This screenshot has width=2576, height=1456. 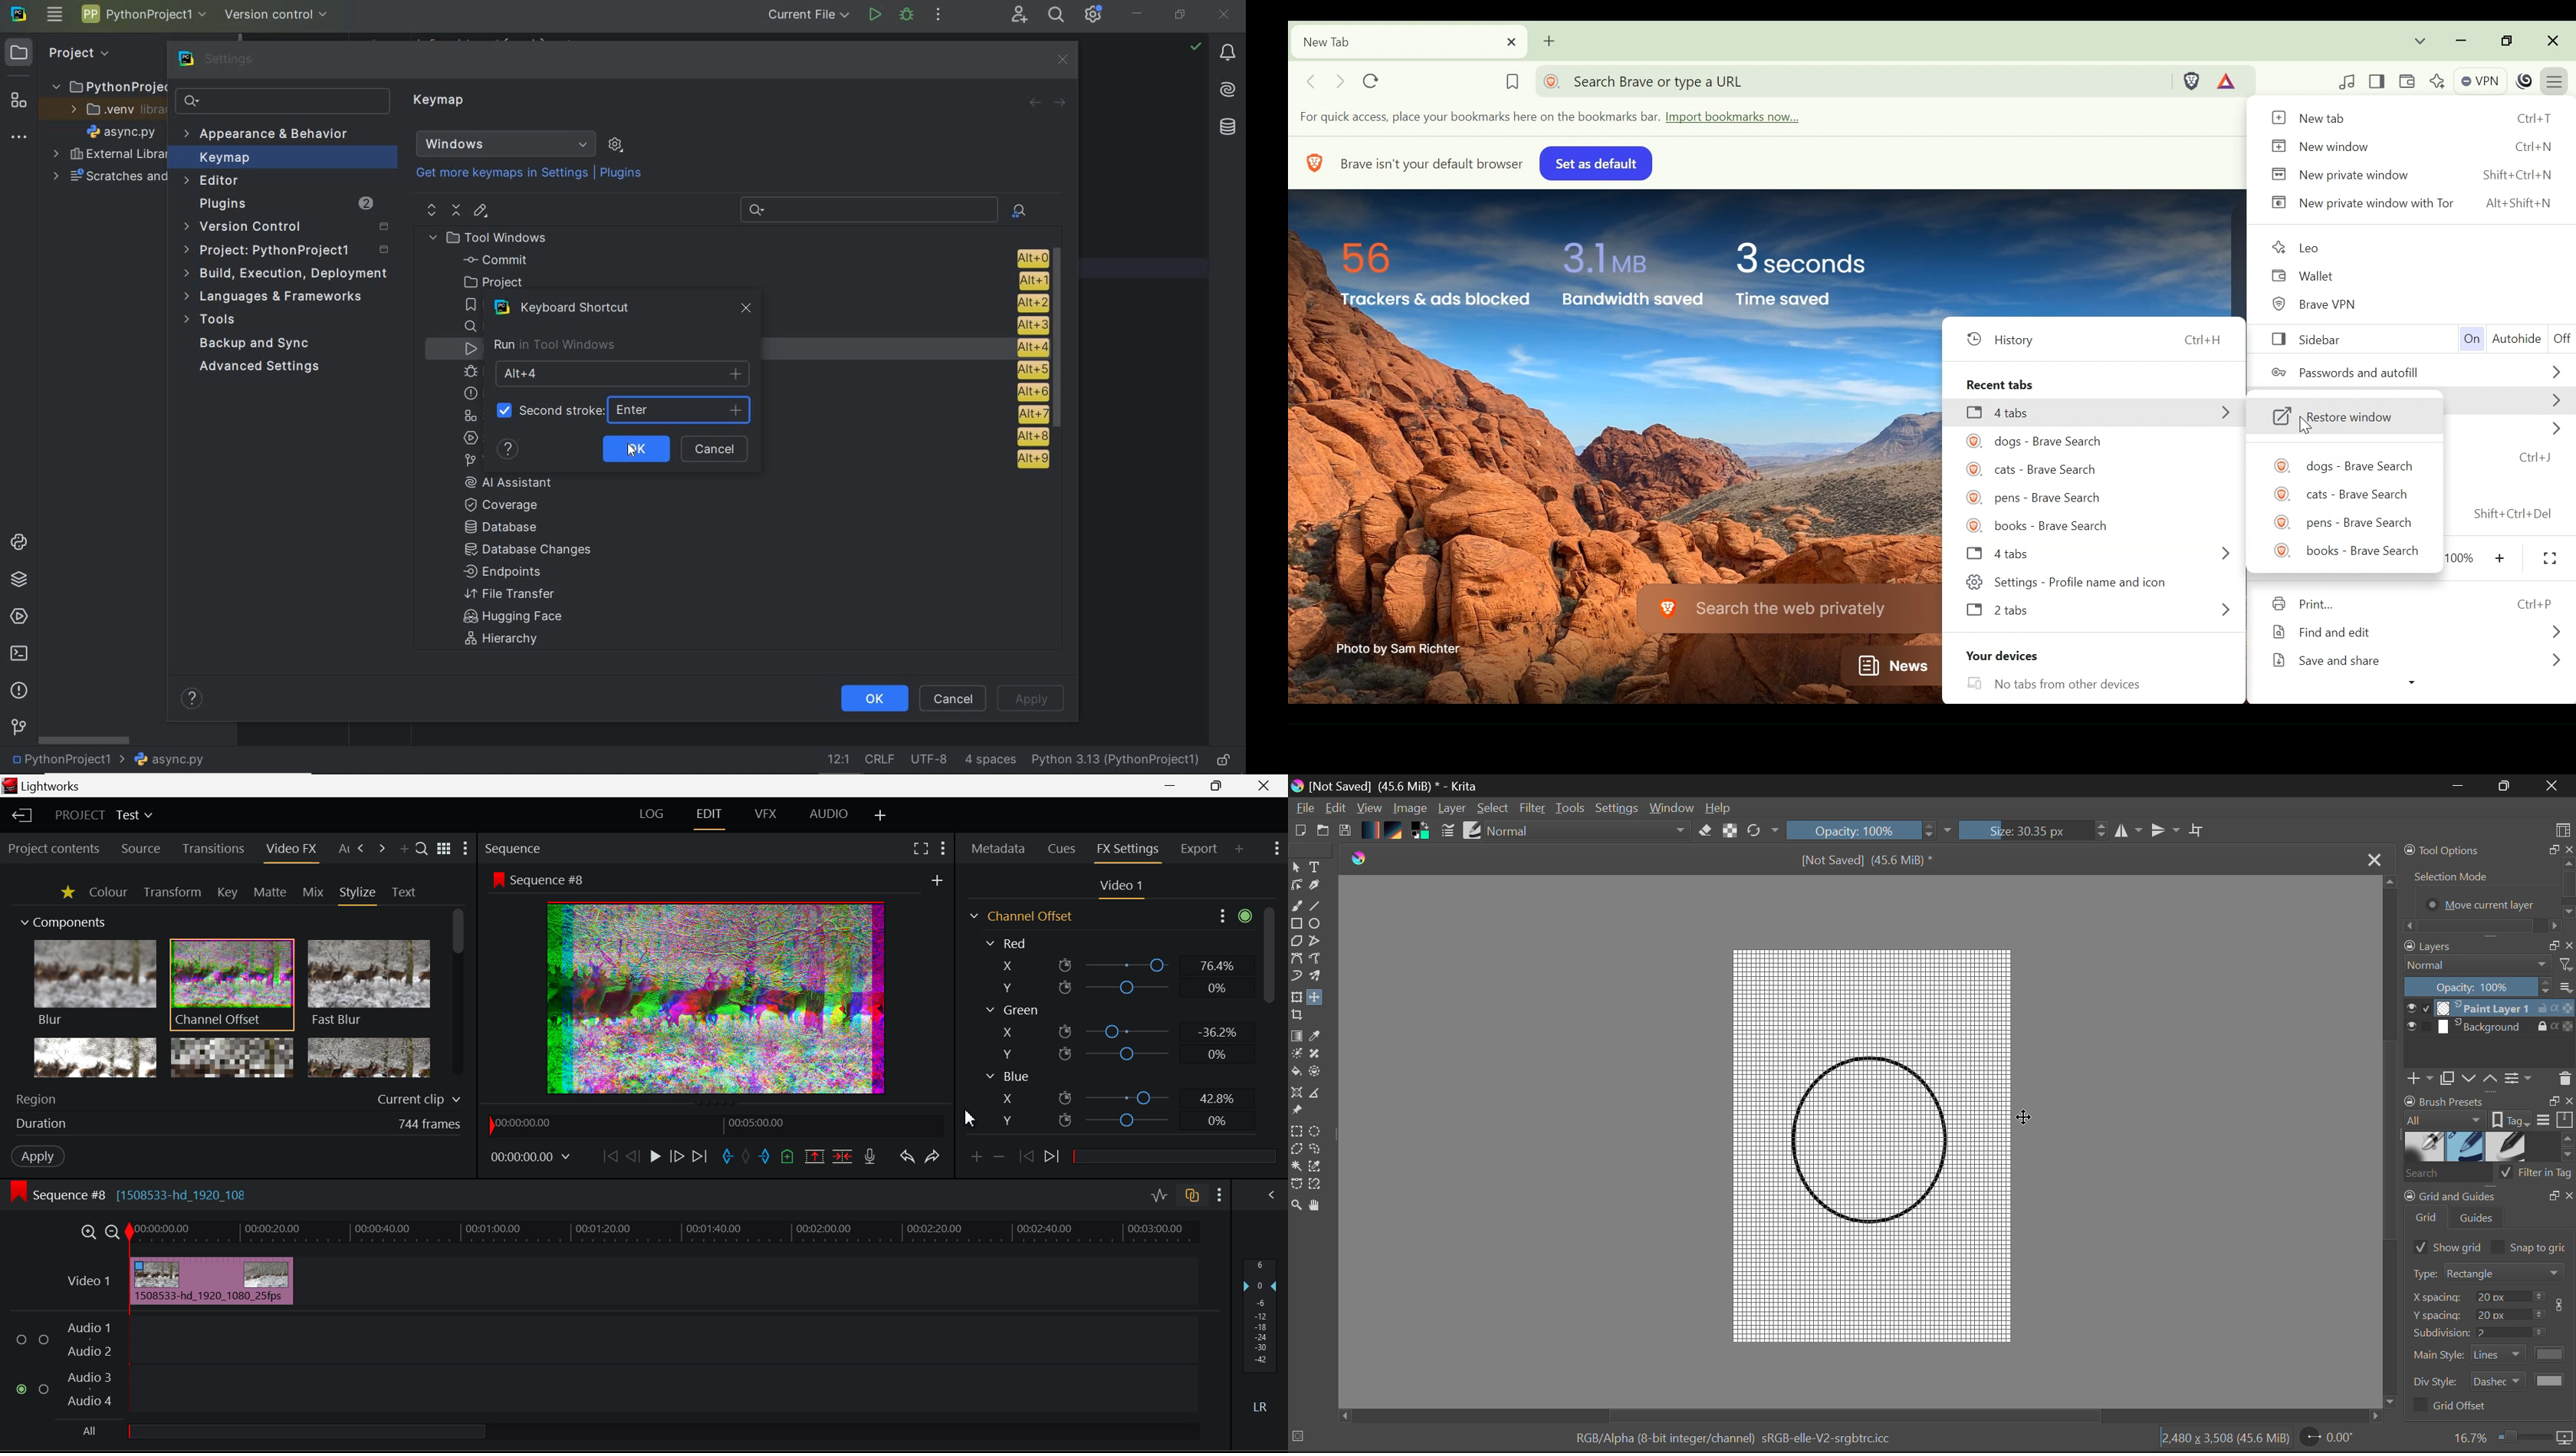 What do you see at coordinates (1019, 211) in the screenshot?
I see `find actions by shortcut` at bounding box center [1019, 211].